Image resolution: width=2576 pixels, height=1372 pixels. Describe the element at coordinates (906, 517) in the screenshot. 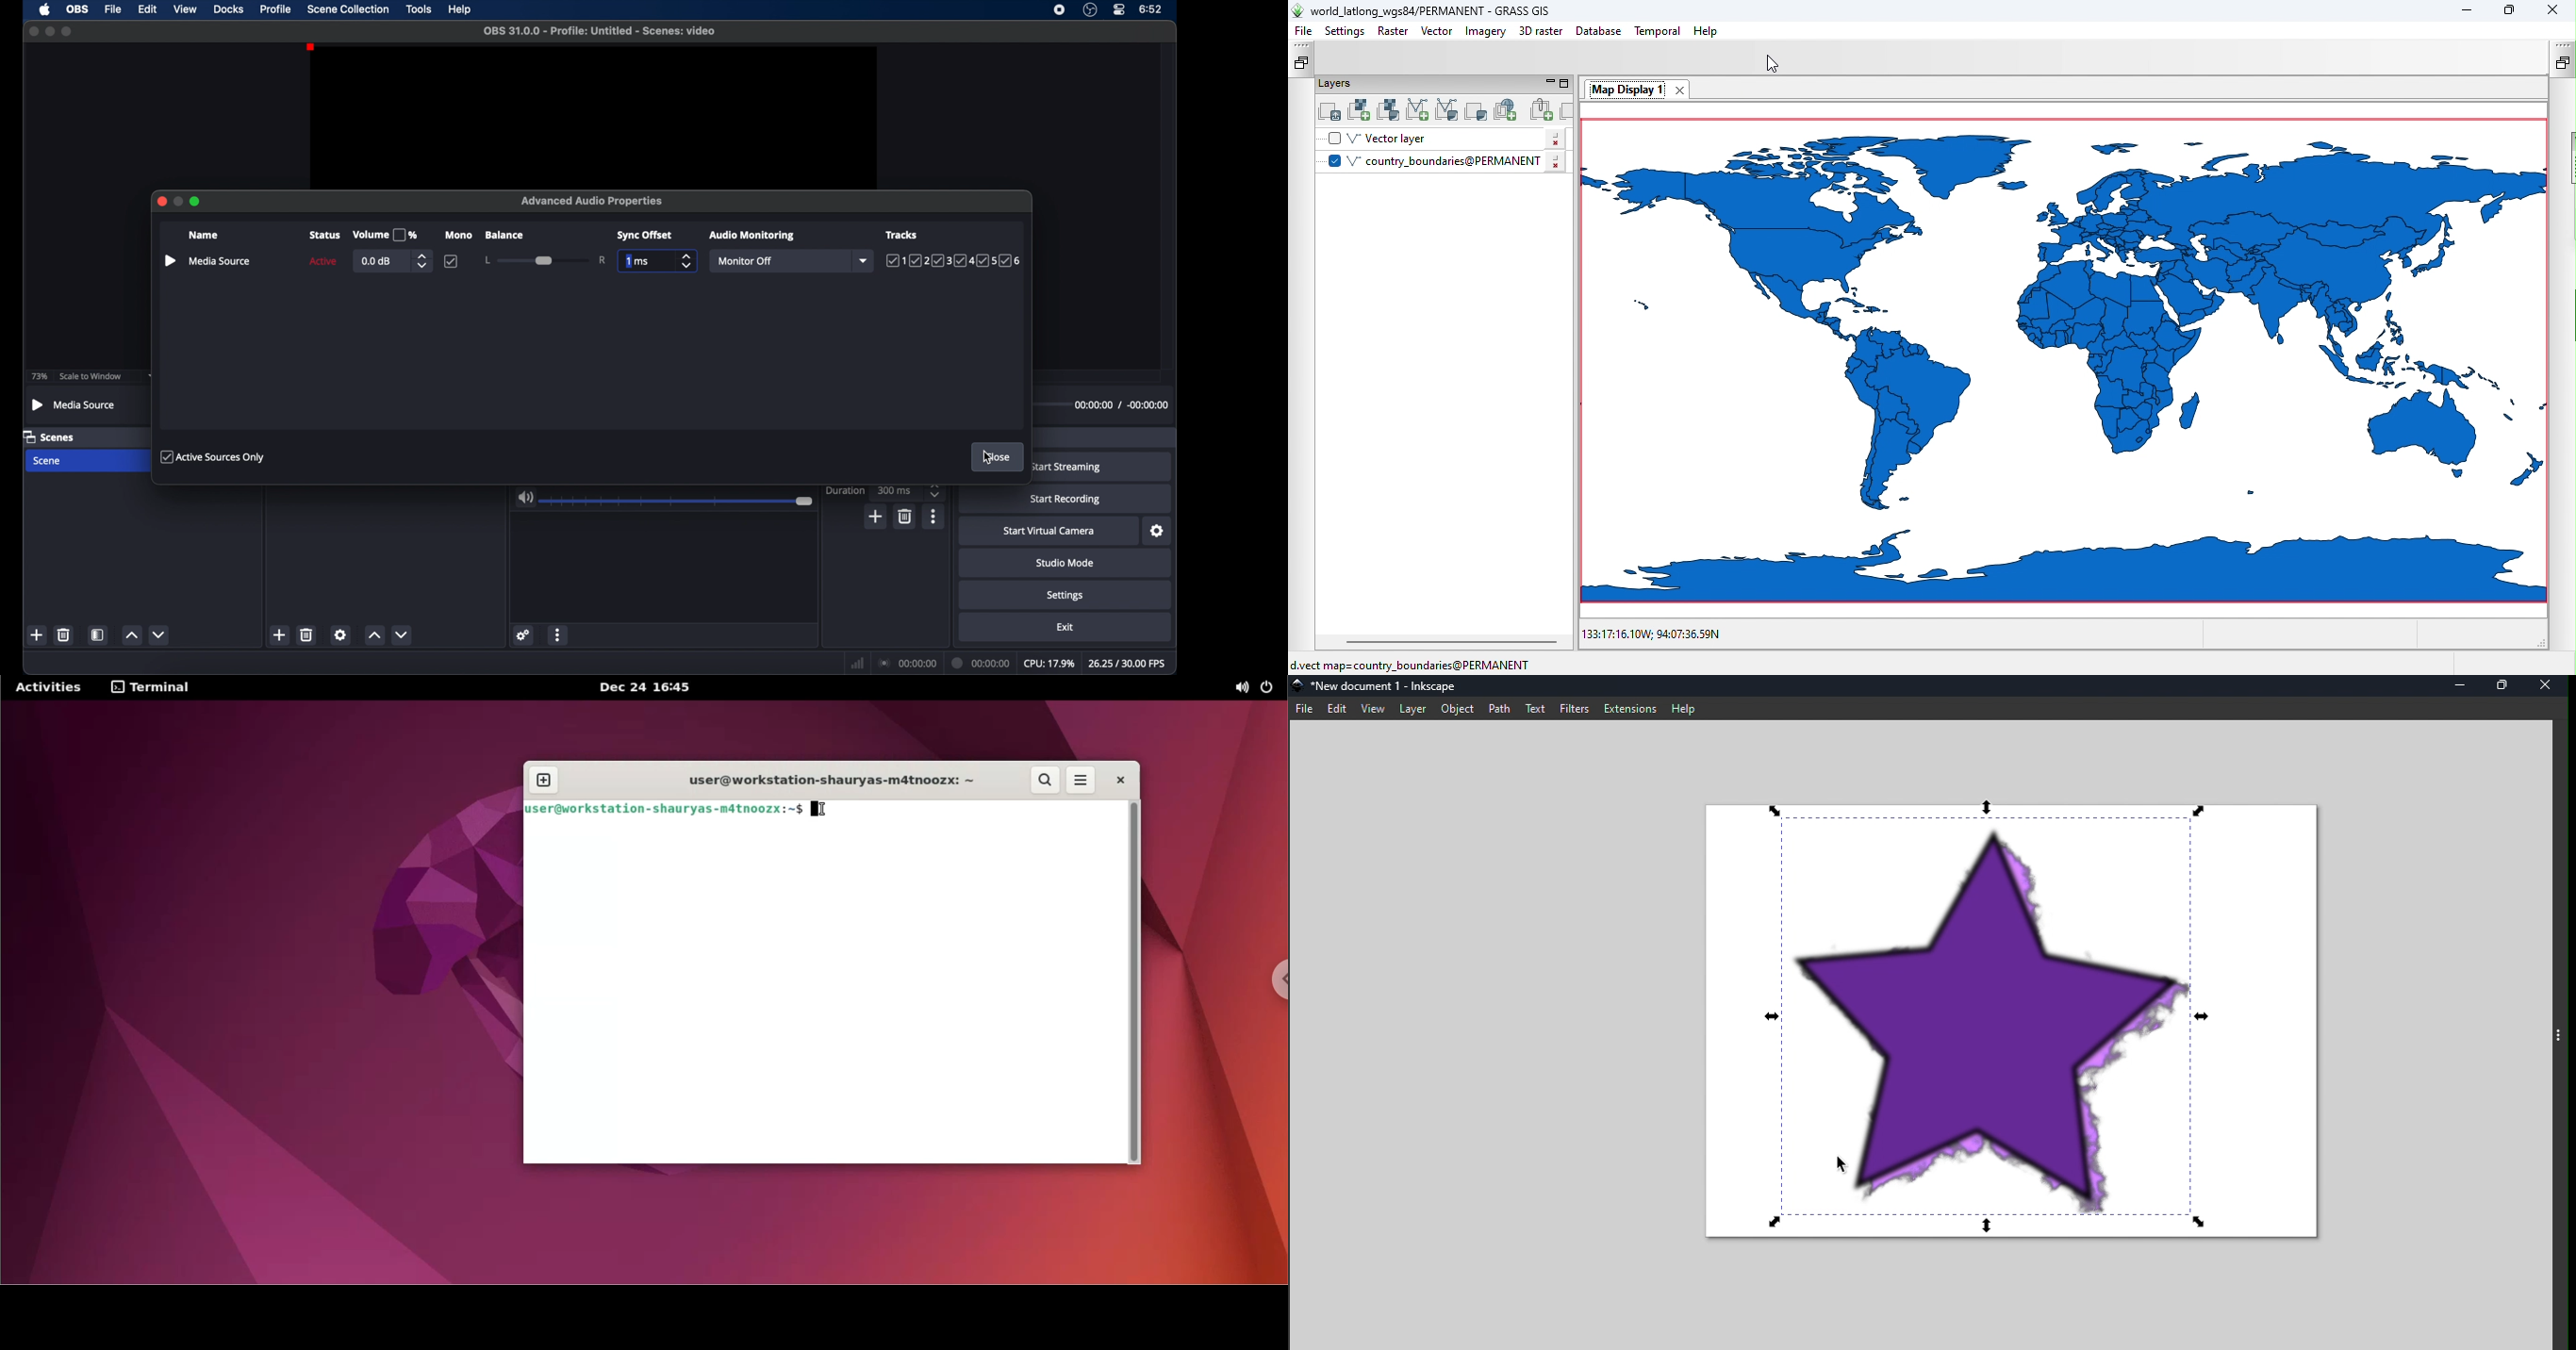

I see `delete` at that location.